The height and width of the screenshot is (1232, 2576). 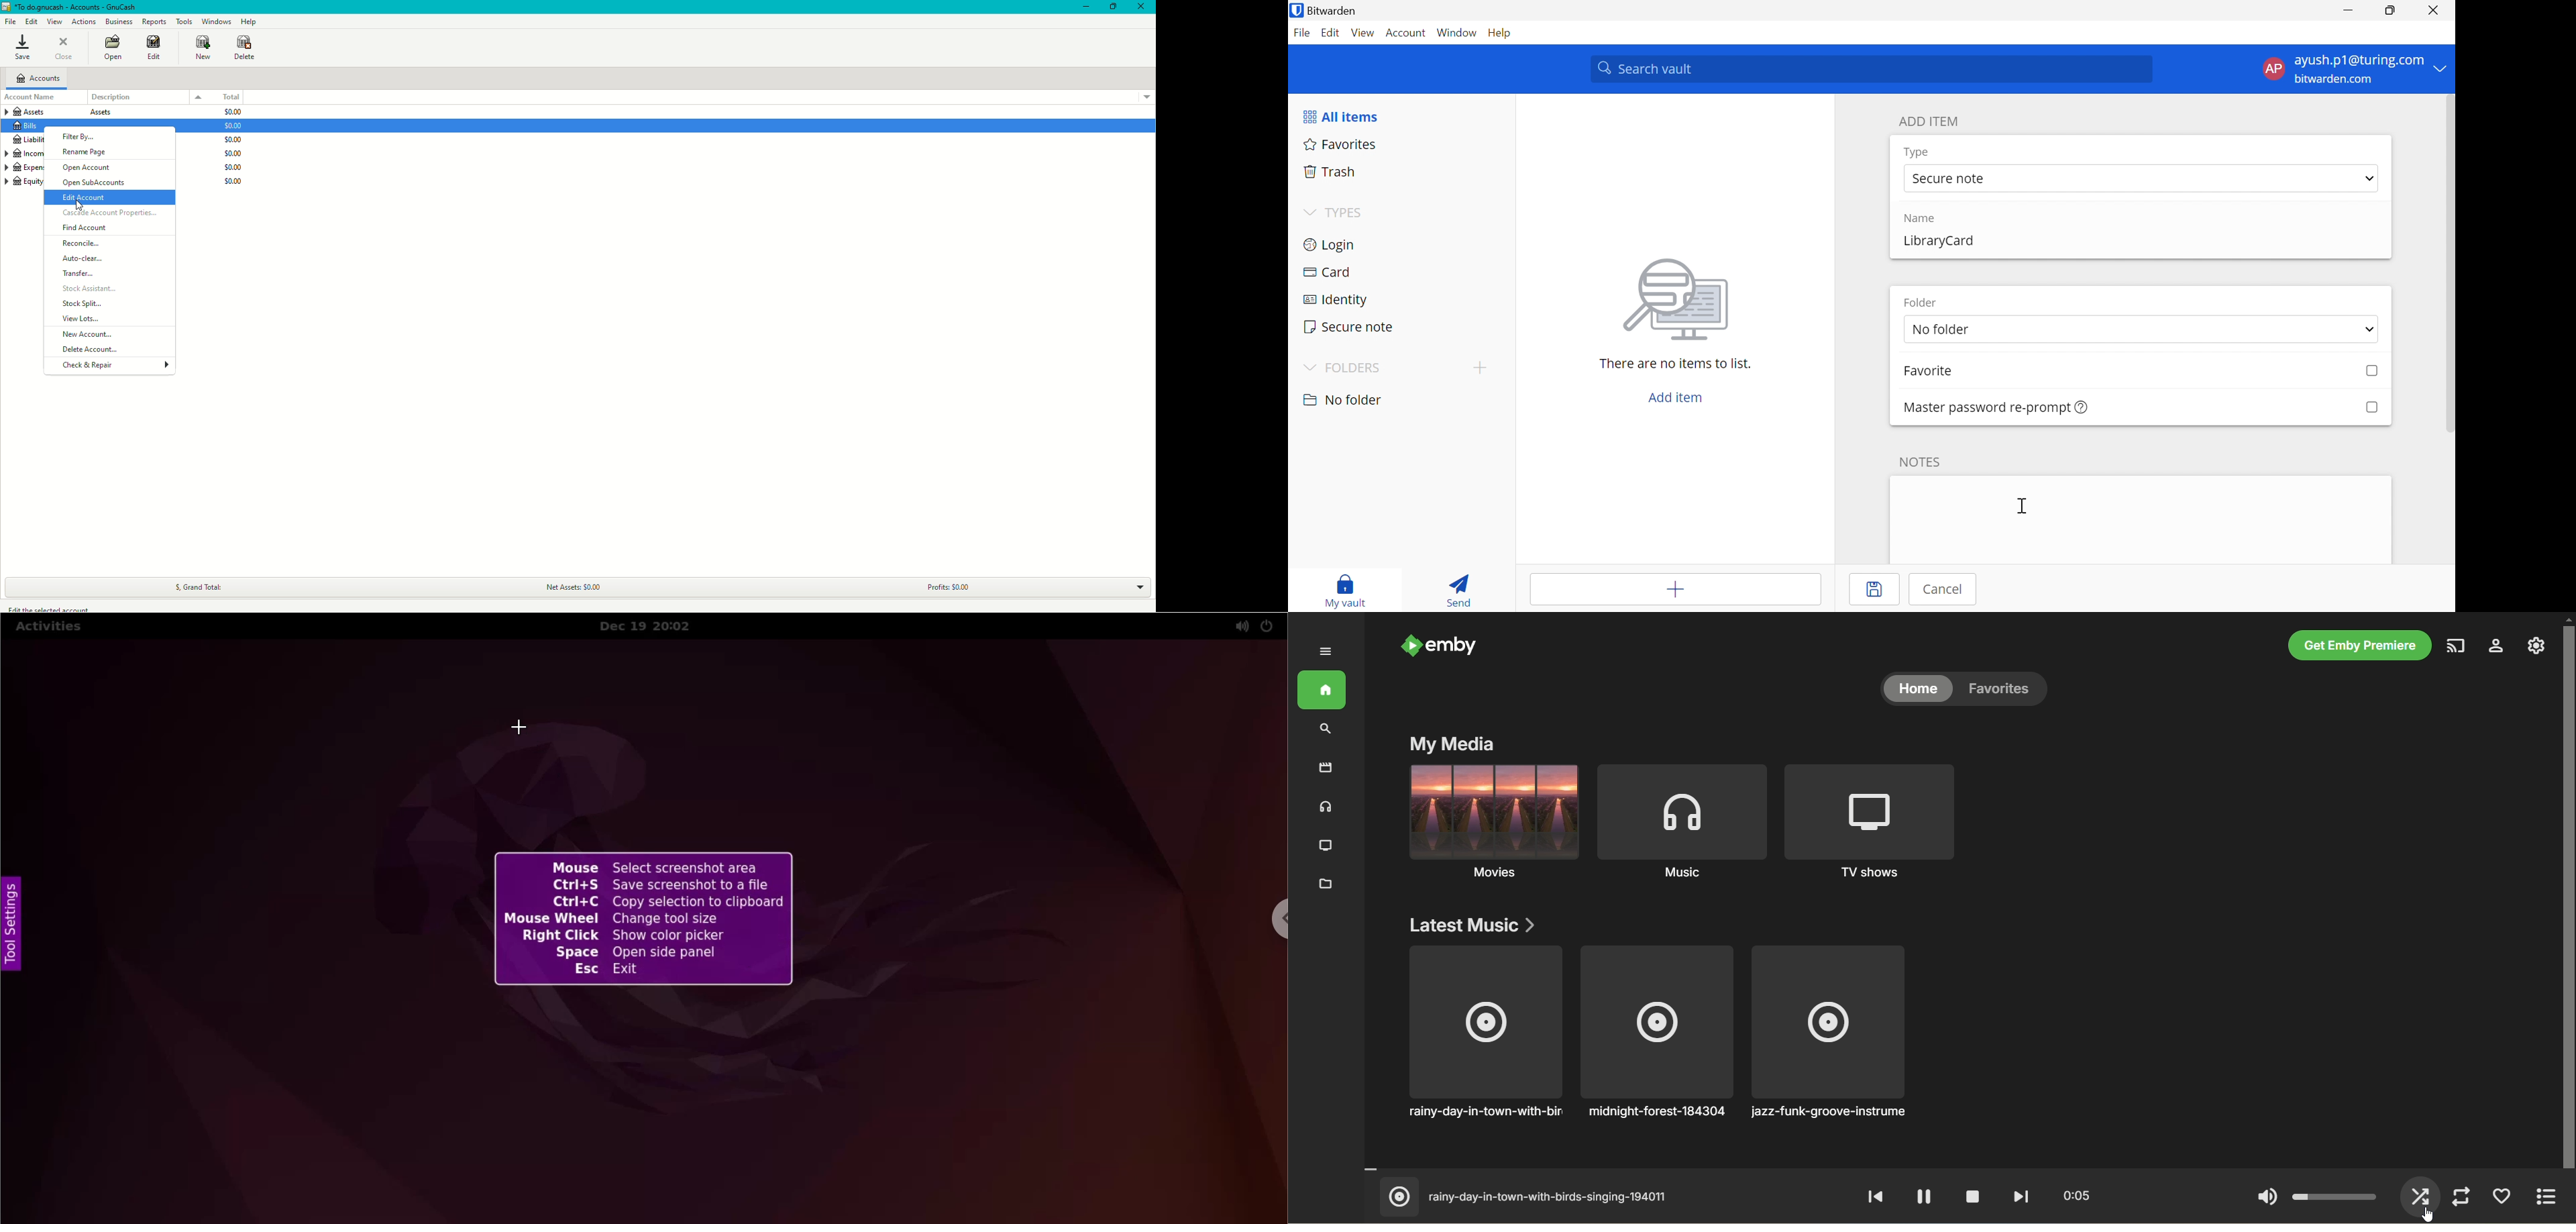 I want to click on Add folder, so click(x=1478, y=367).